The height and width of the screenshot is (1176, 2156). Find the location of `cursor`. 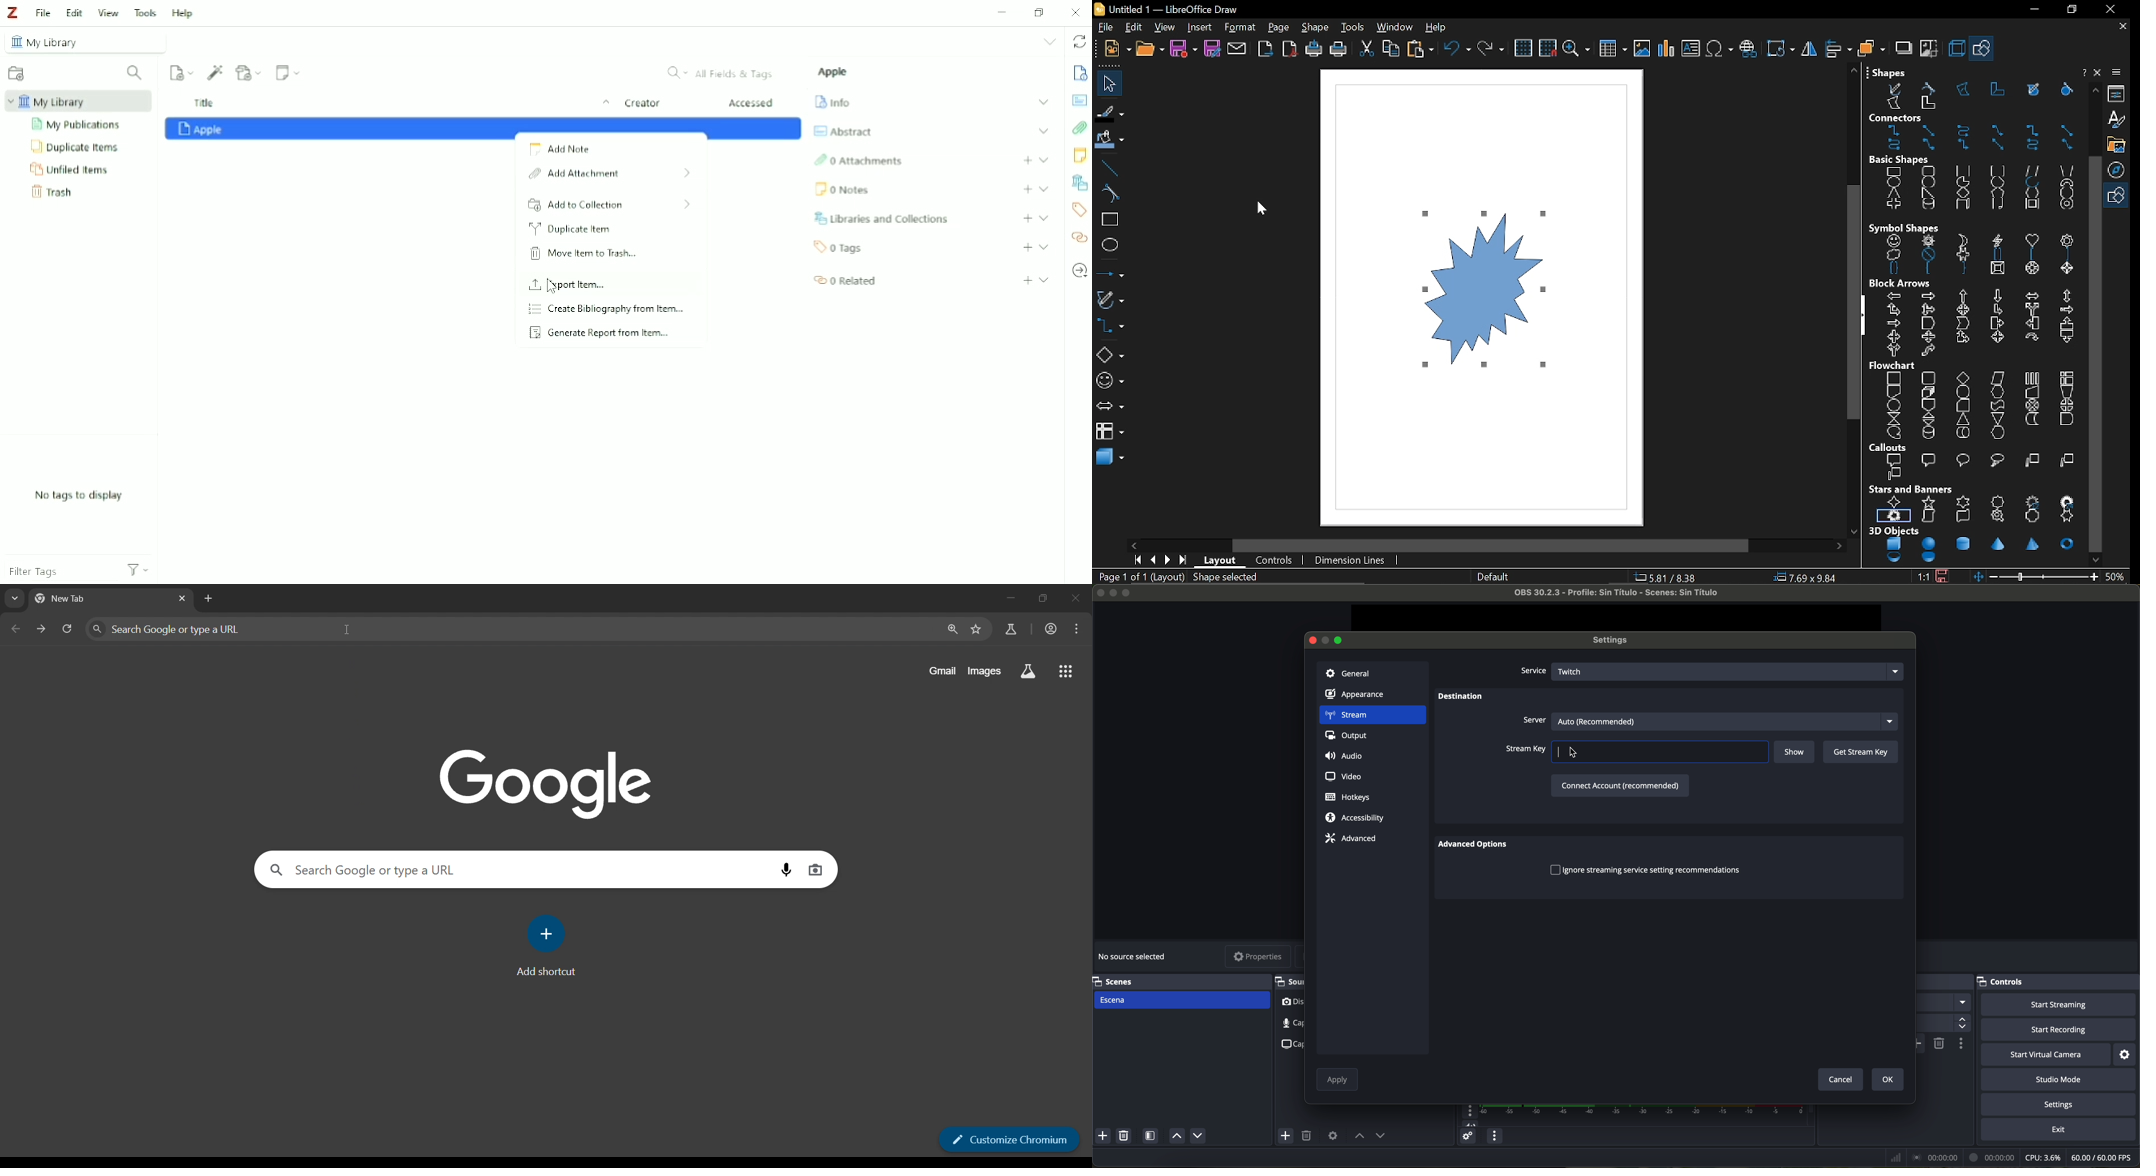

cursor is located at coordinates (1579, 753).